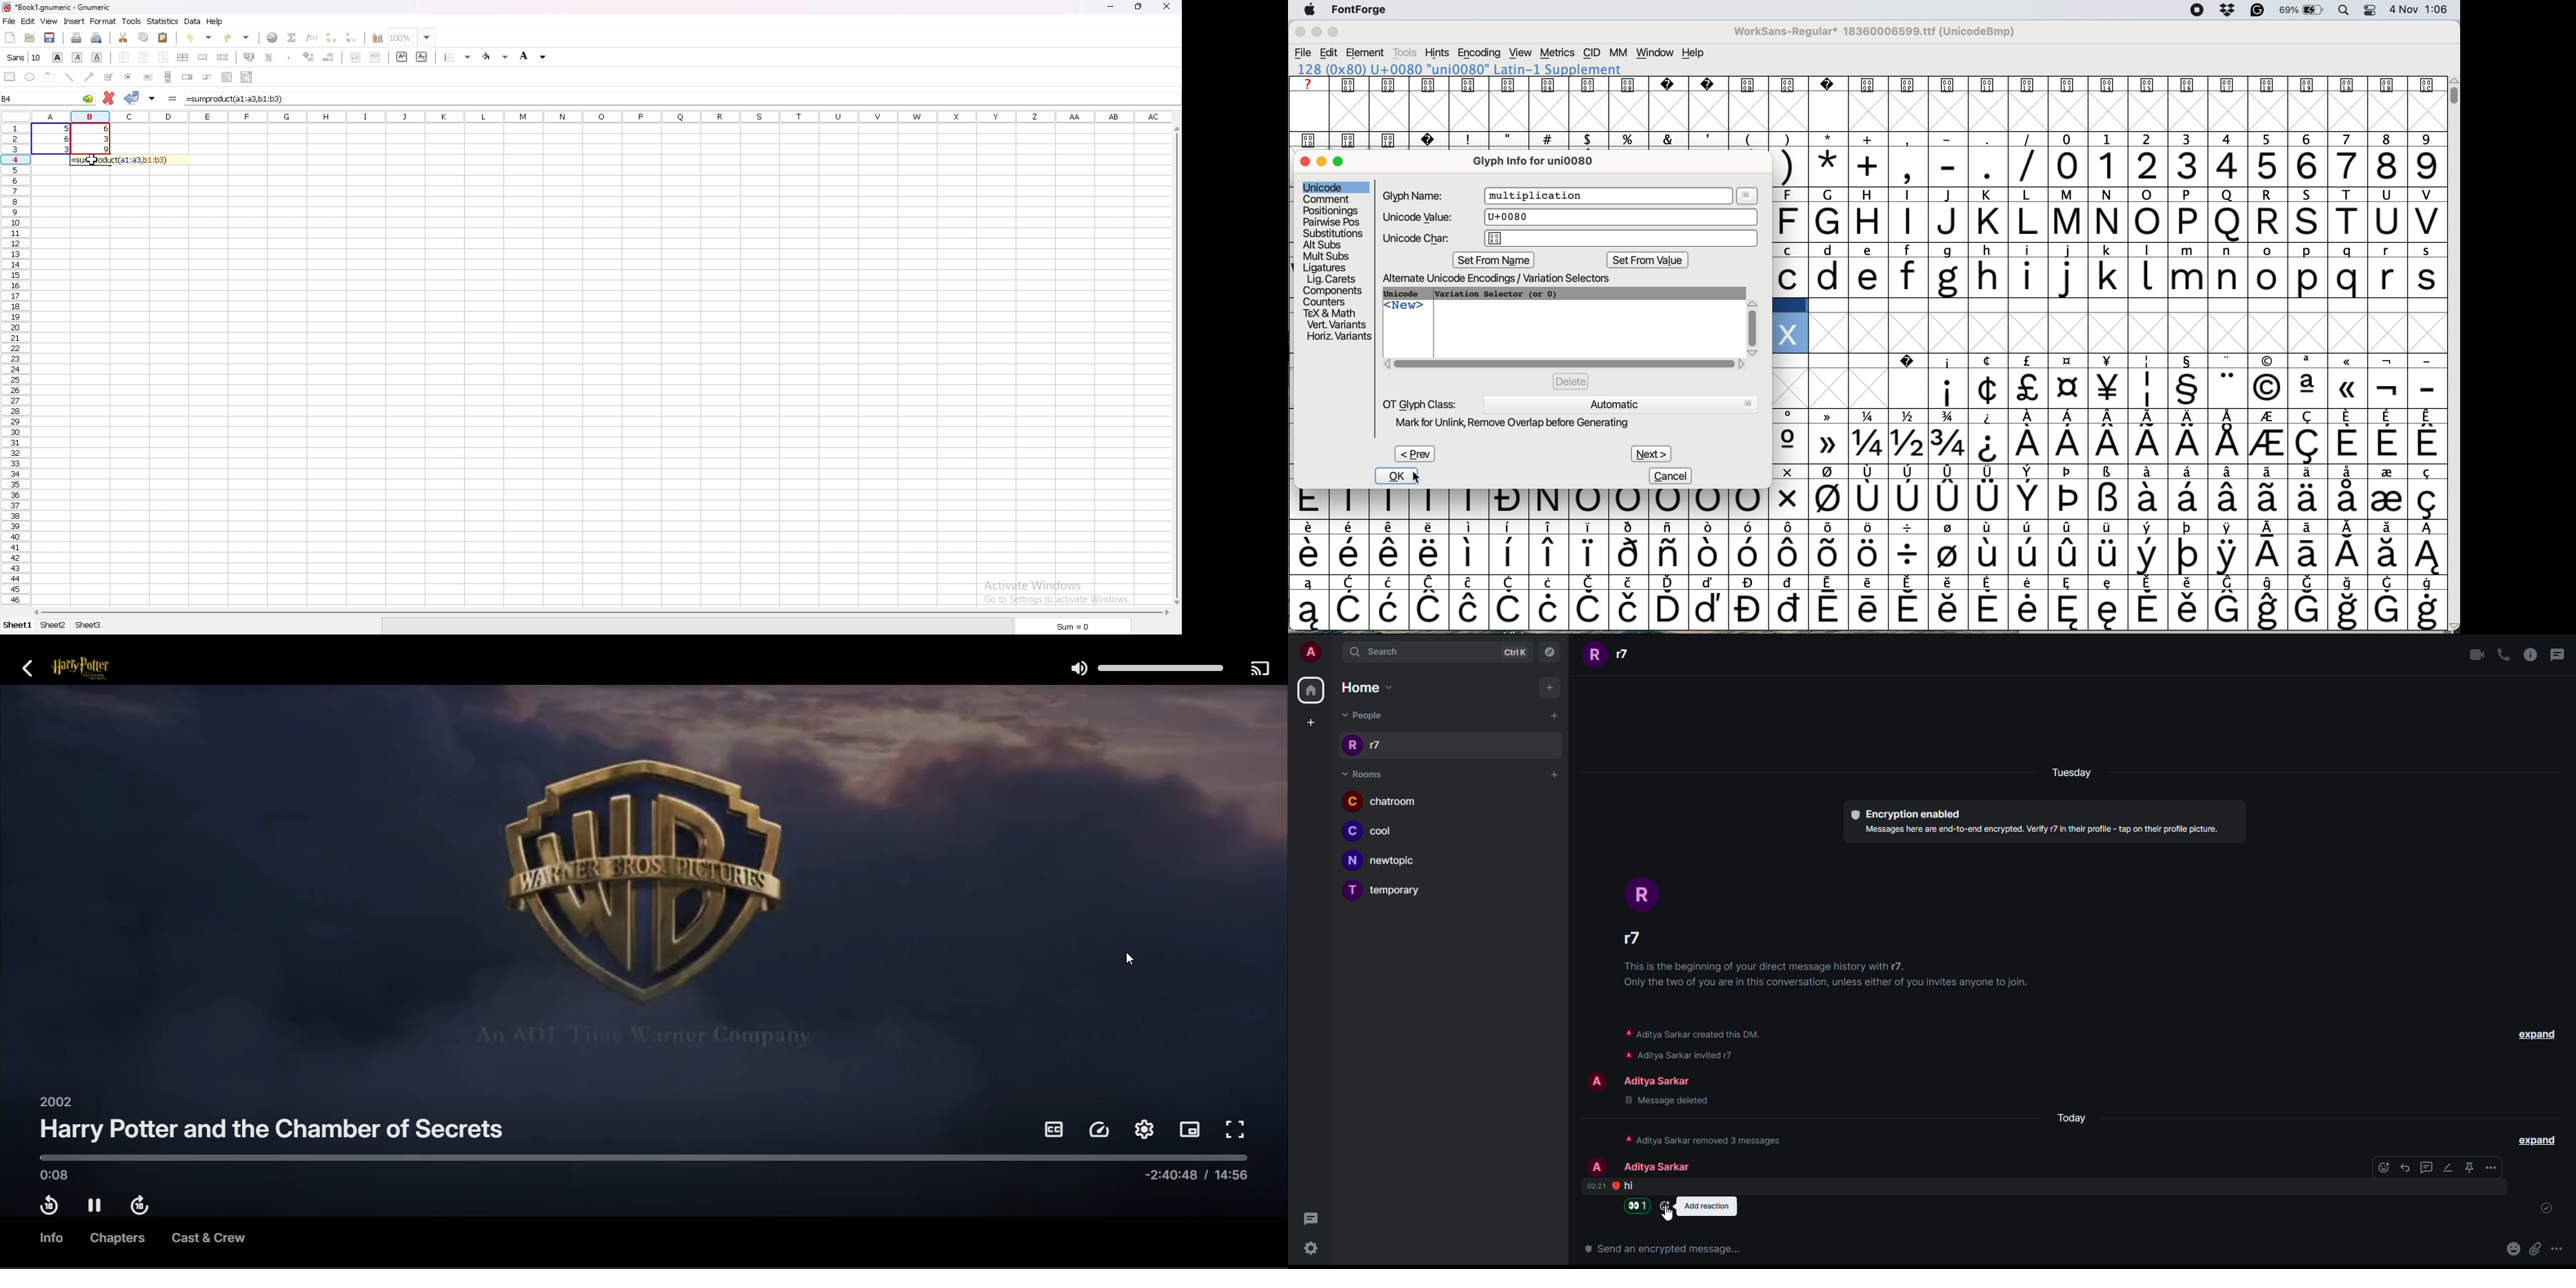  Describe the element at coordinates (24, 57) in the screenshot. I see `font` at that location.